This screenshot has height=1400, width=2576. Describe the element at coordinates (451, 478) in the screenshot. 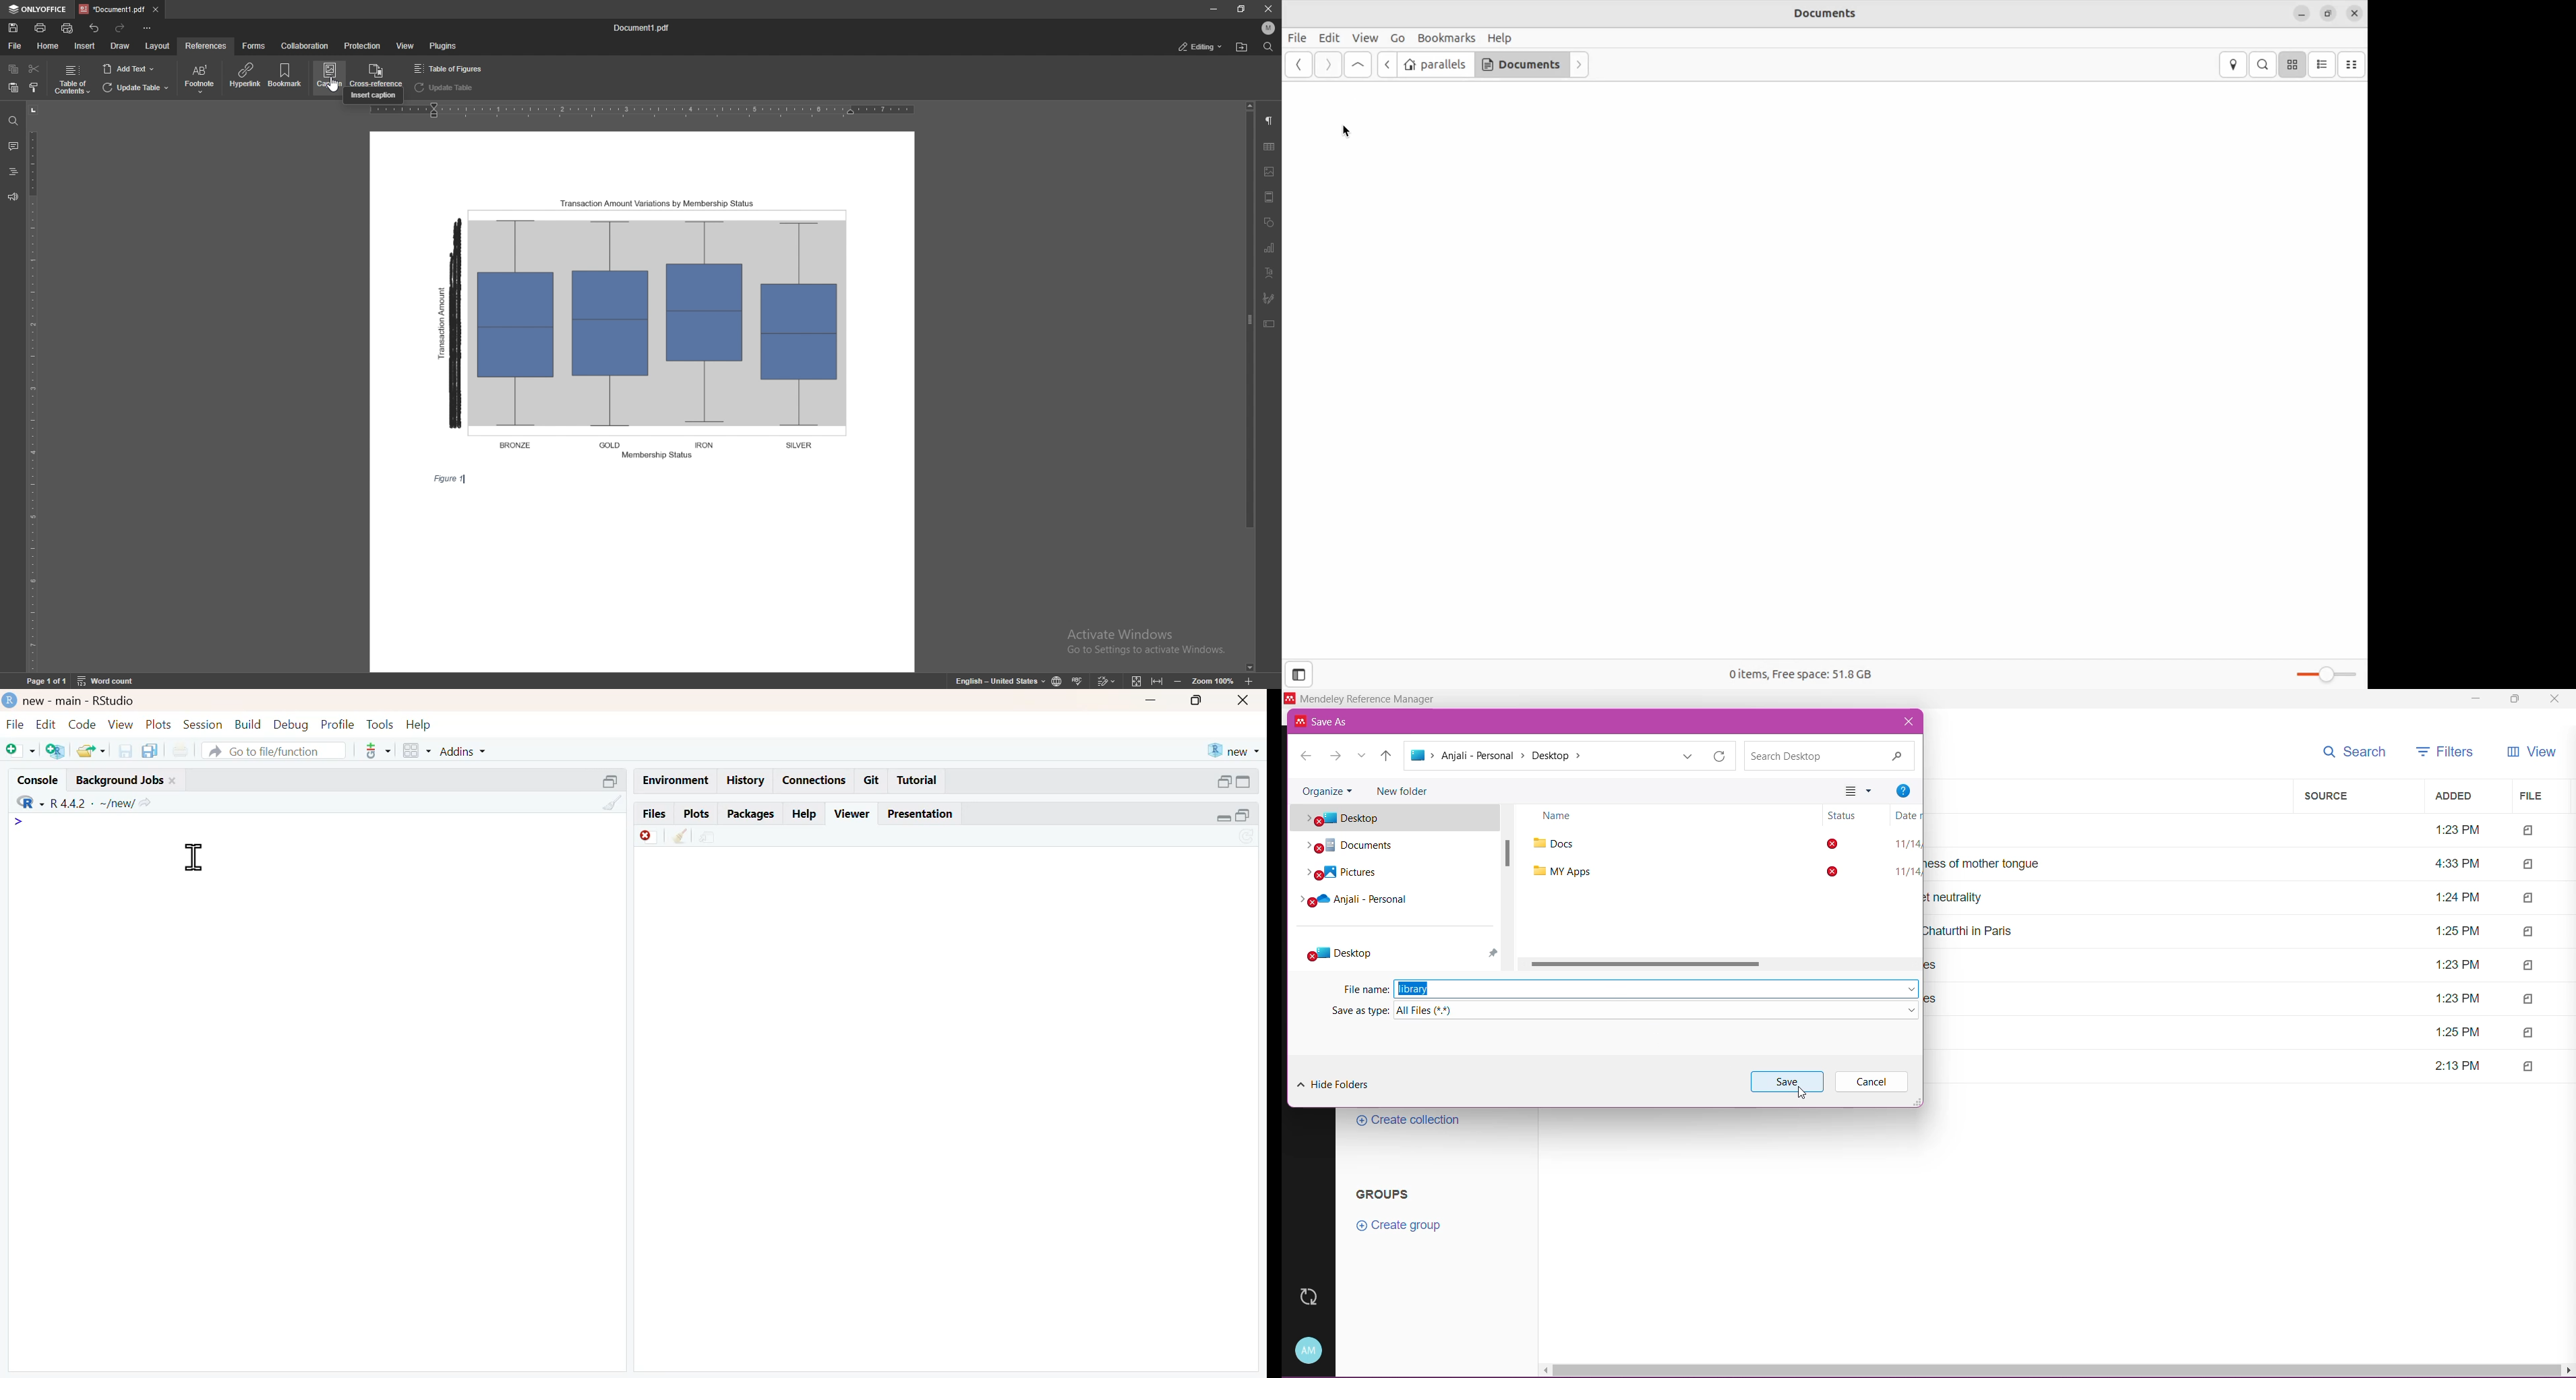

I see `caption` at that location.